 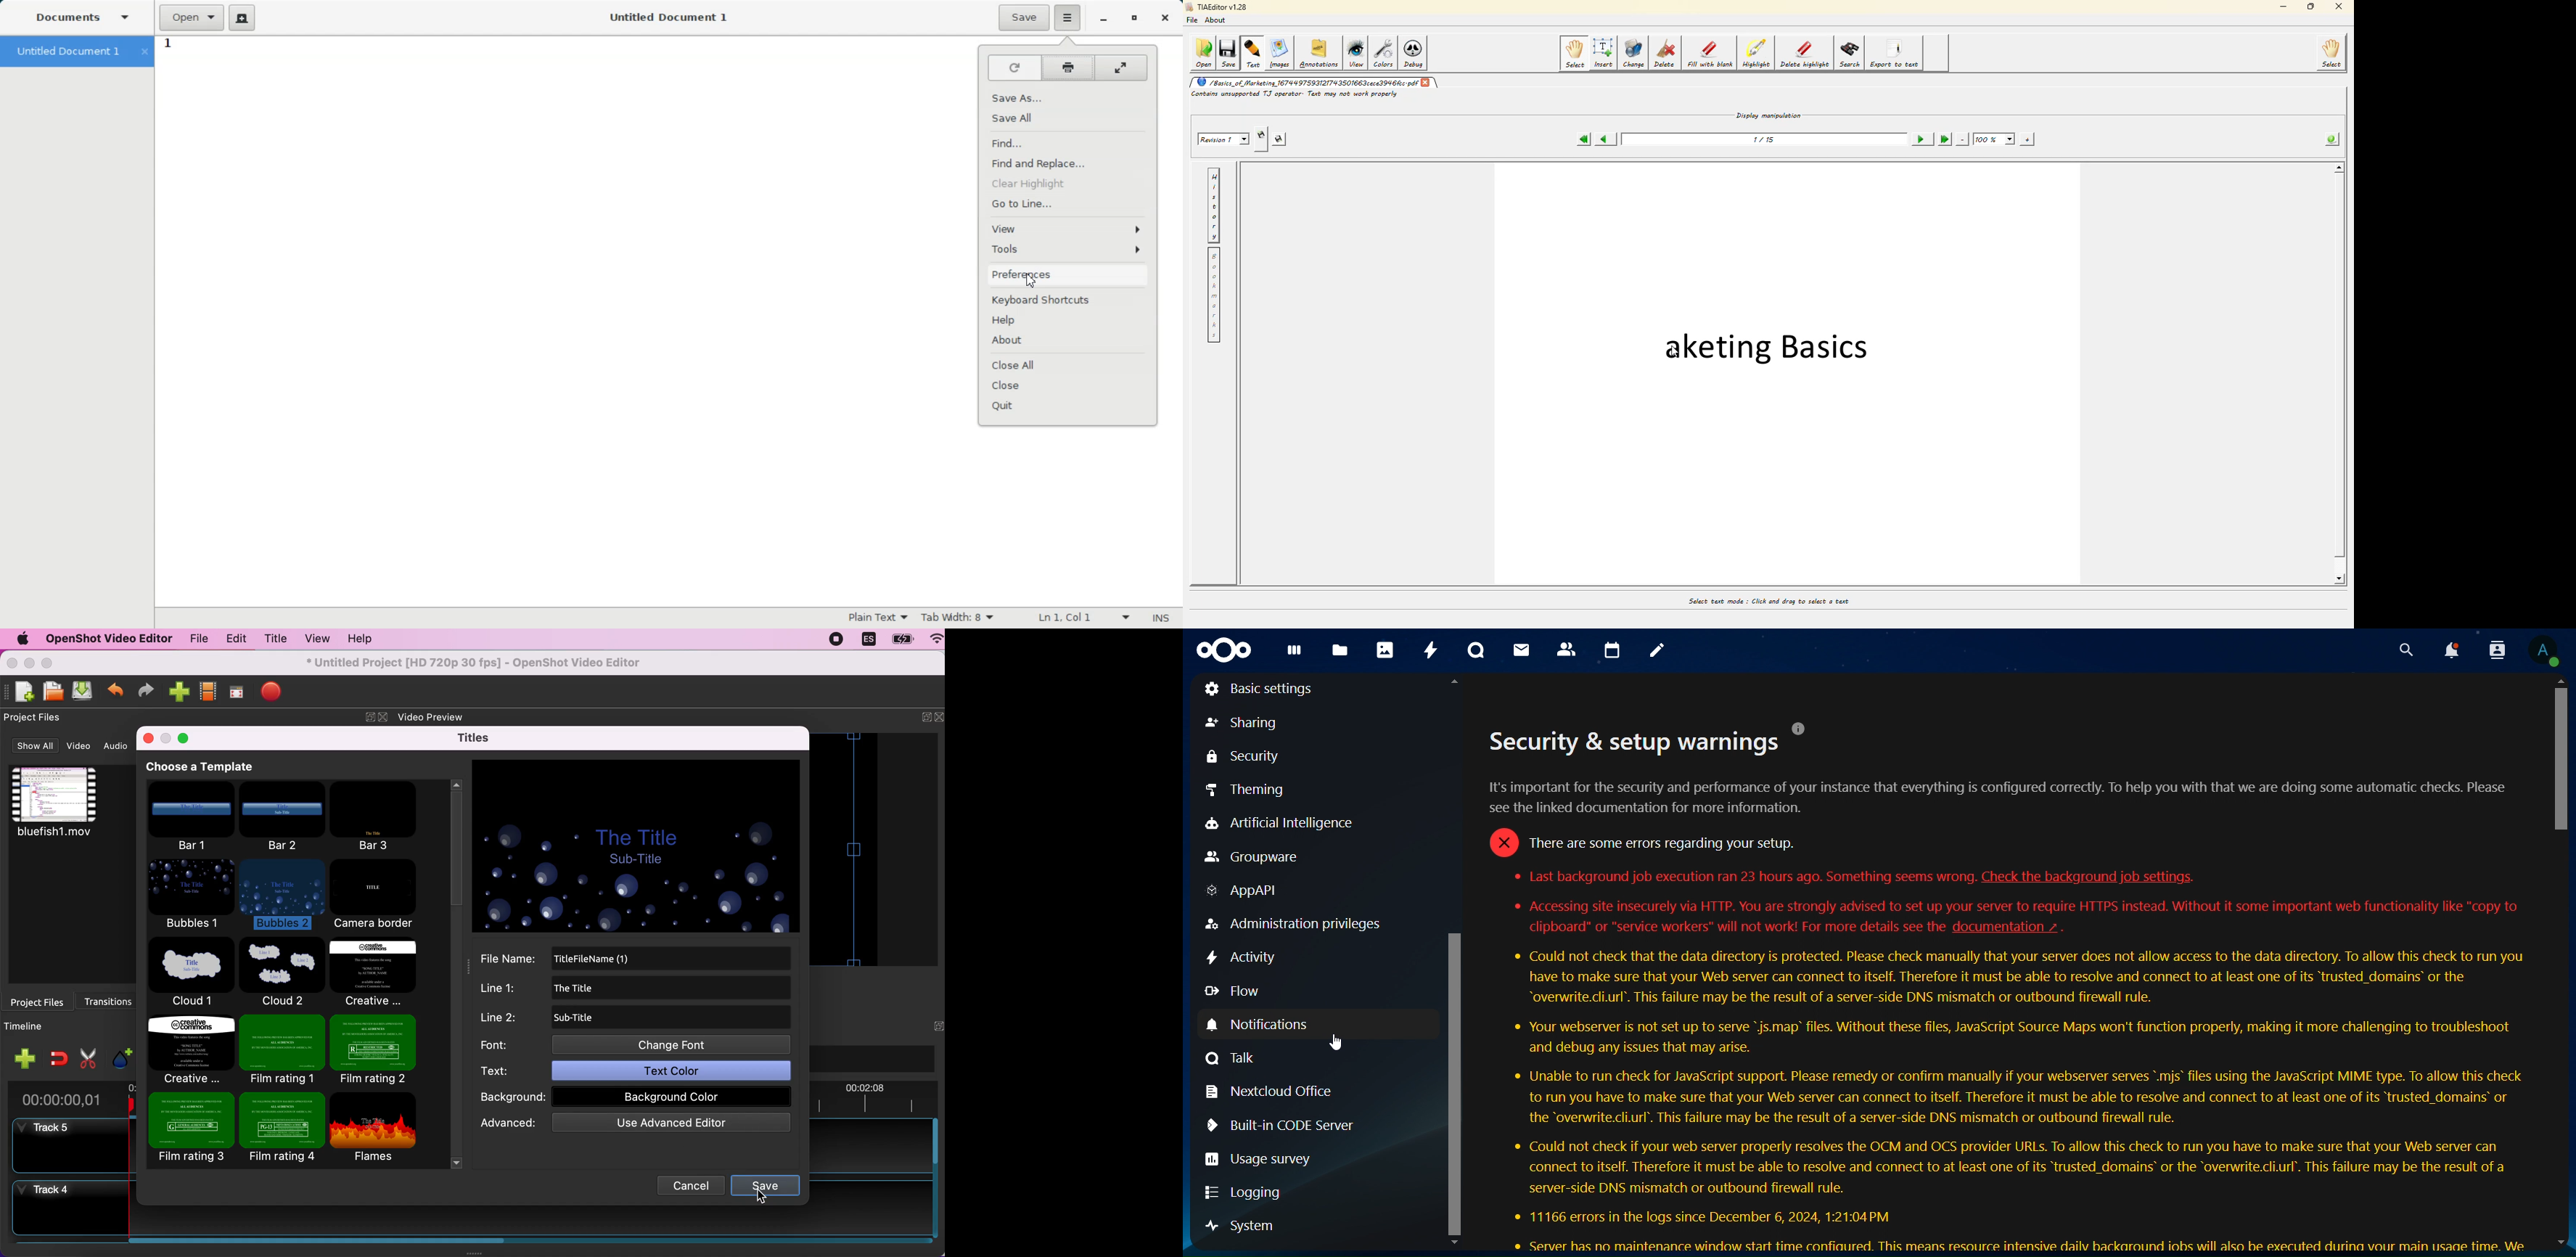 I want to click on talk, so click(x=1478, y=651).